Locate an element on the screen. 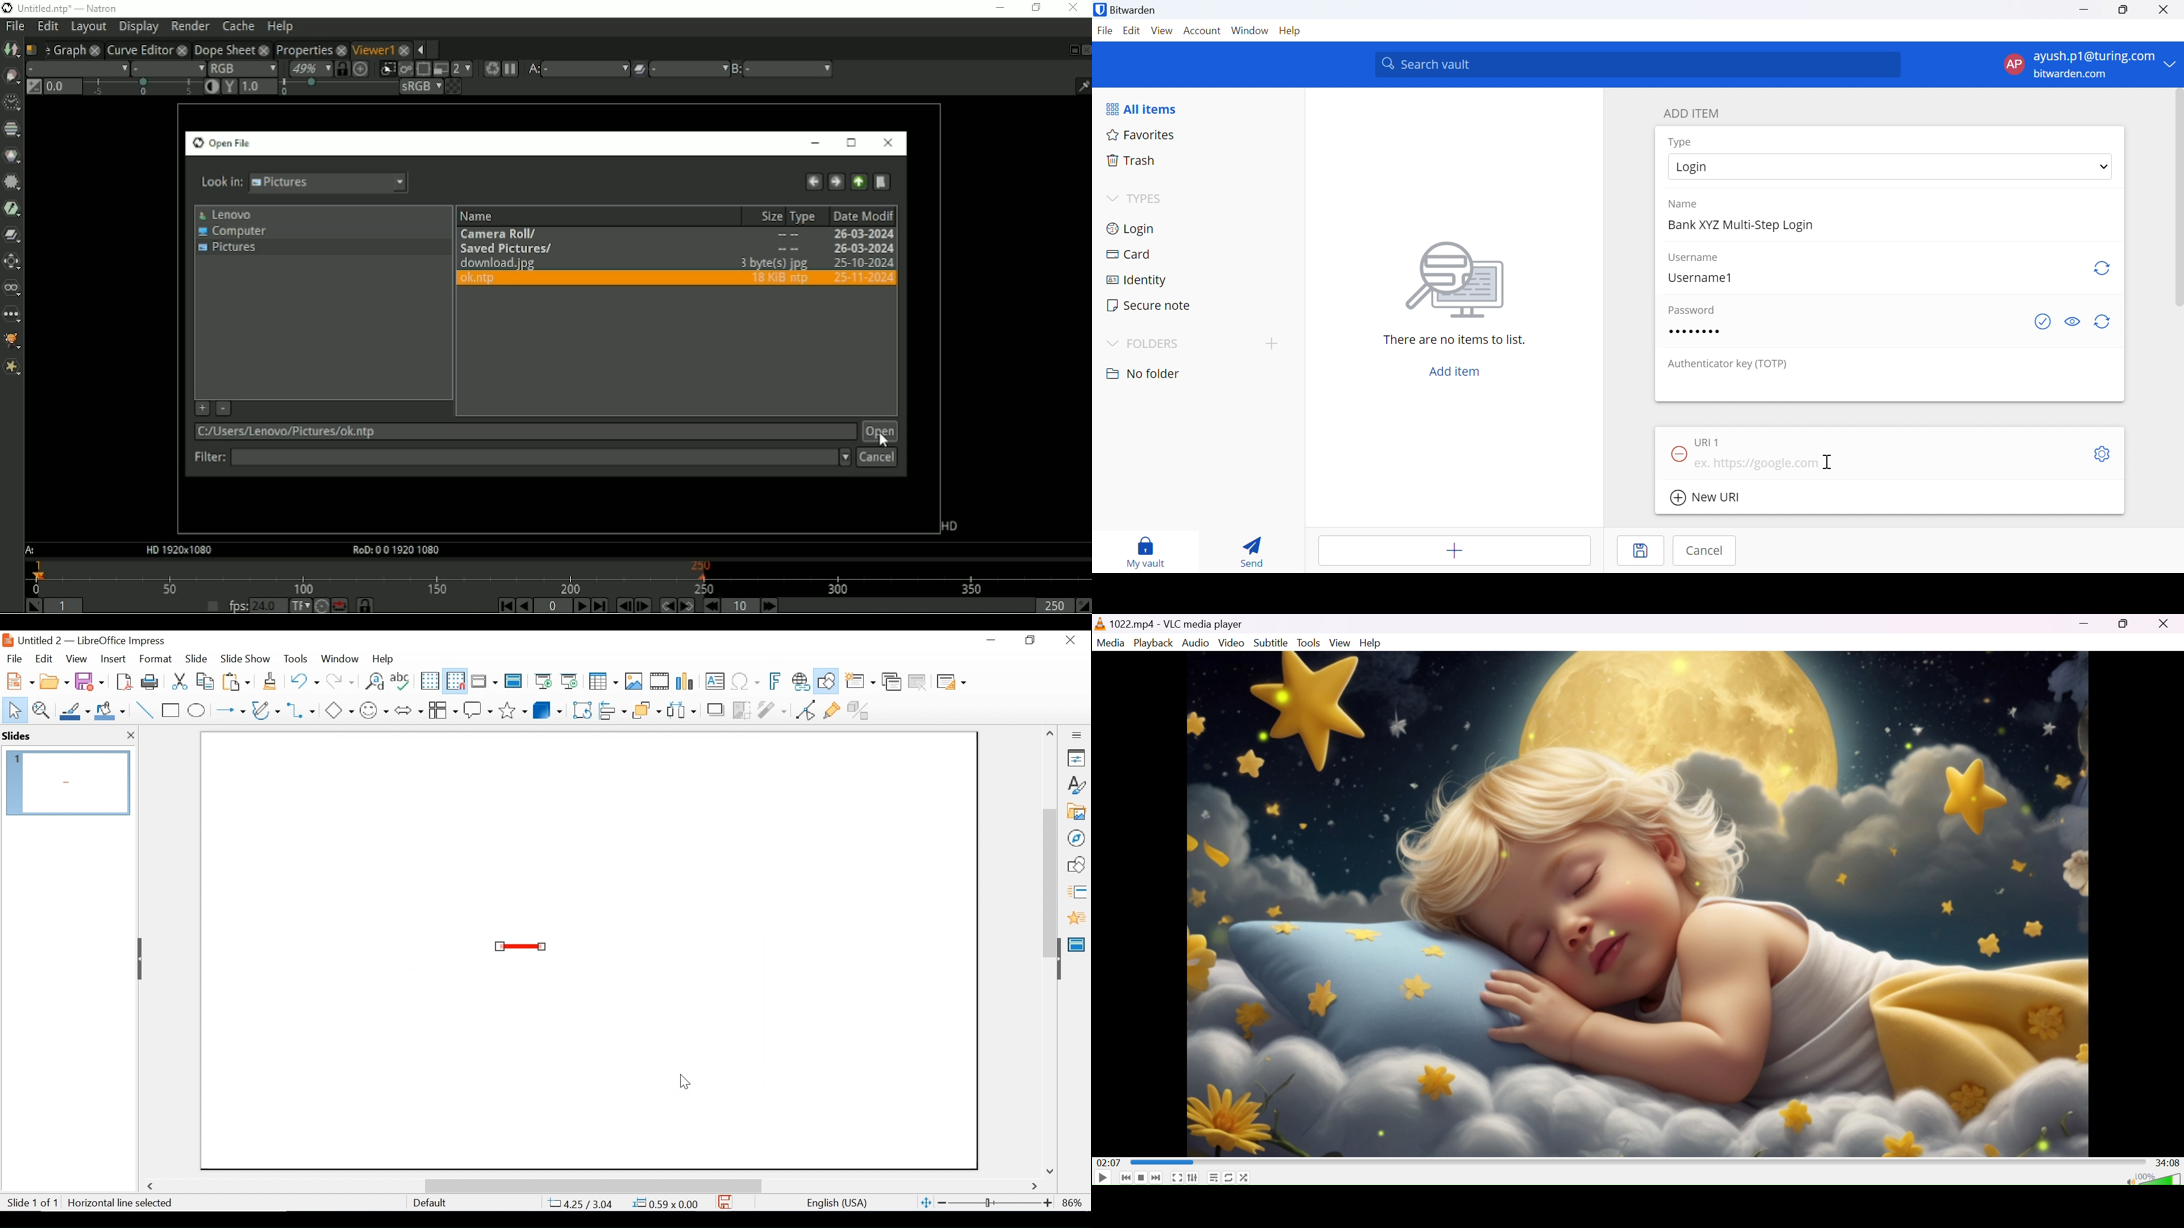  Play forward is located at coordinates (580, 605).